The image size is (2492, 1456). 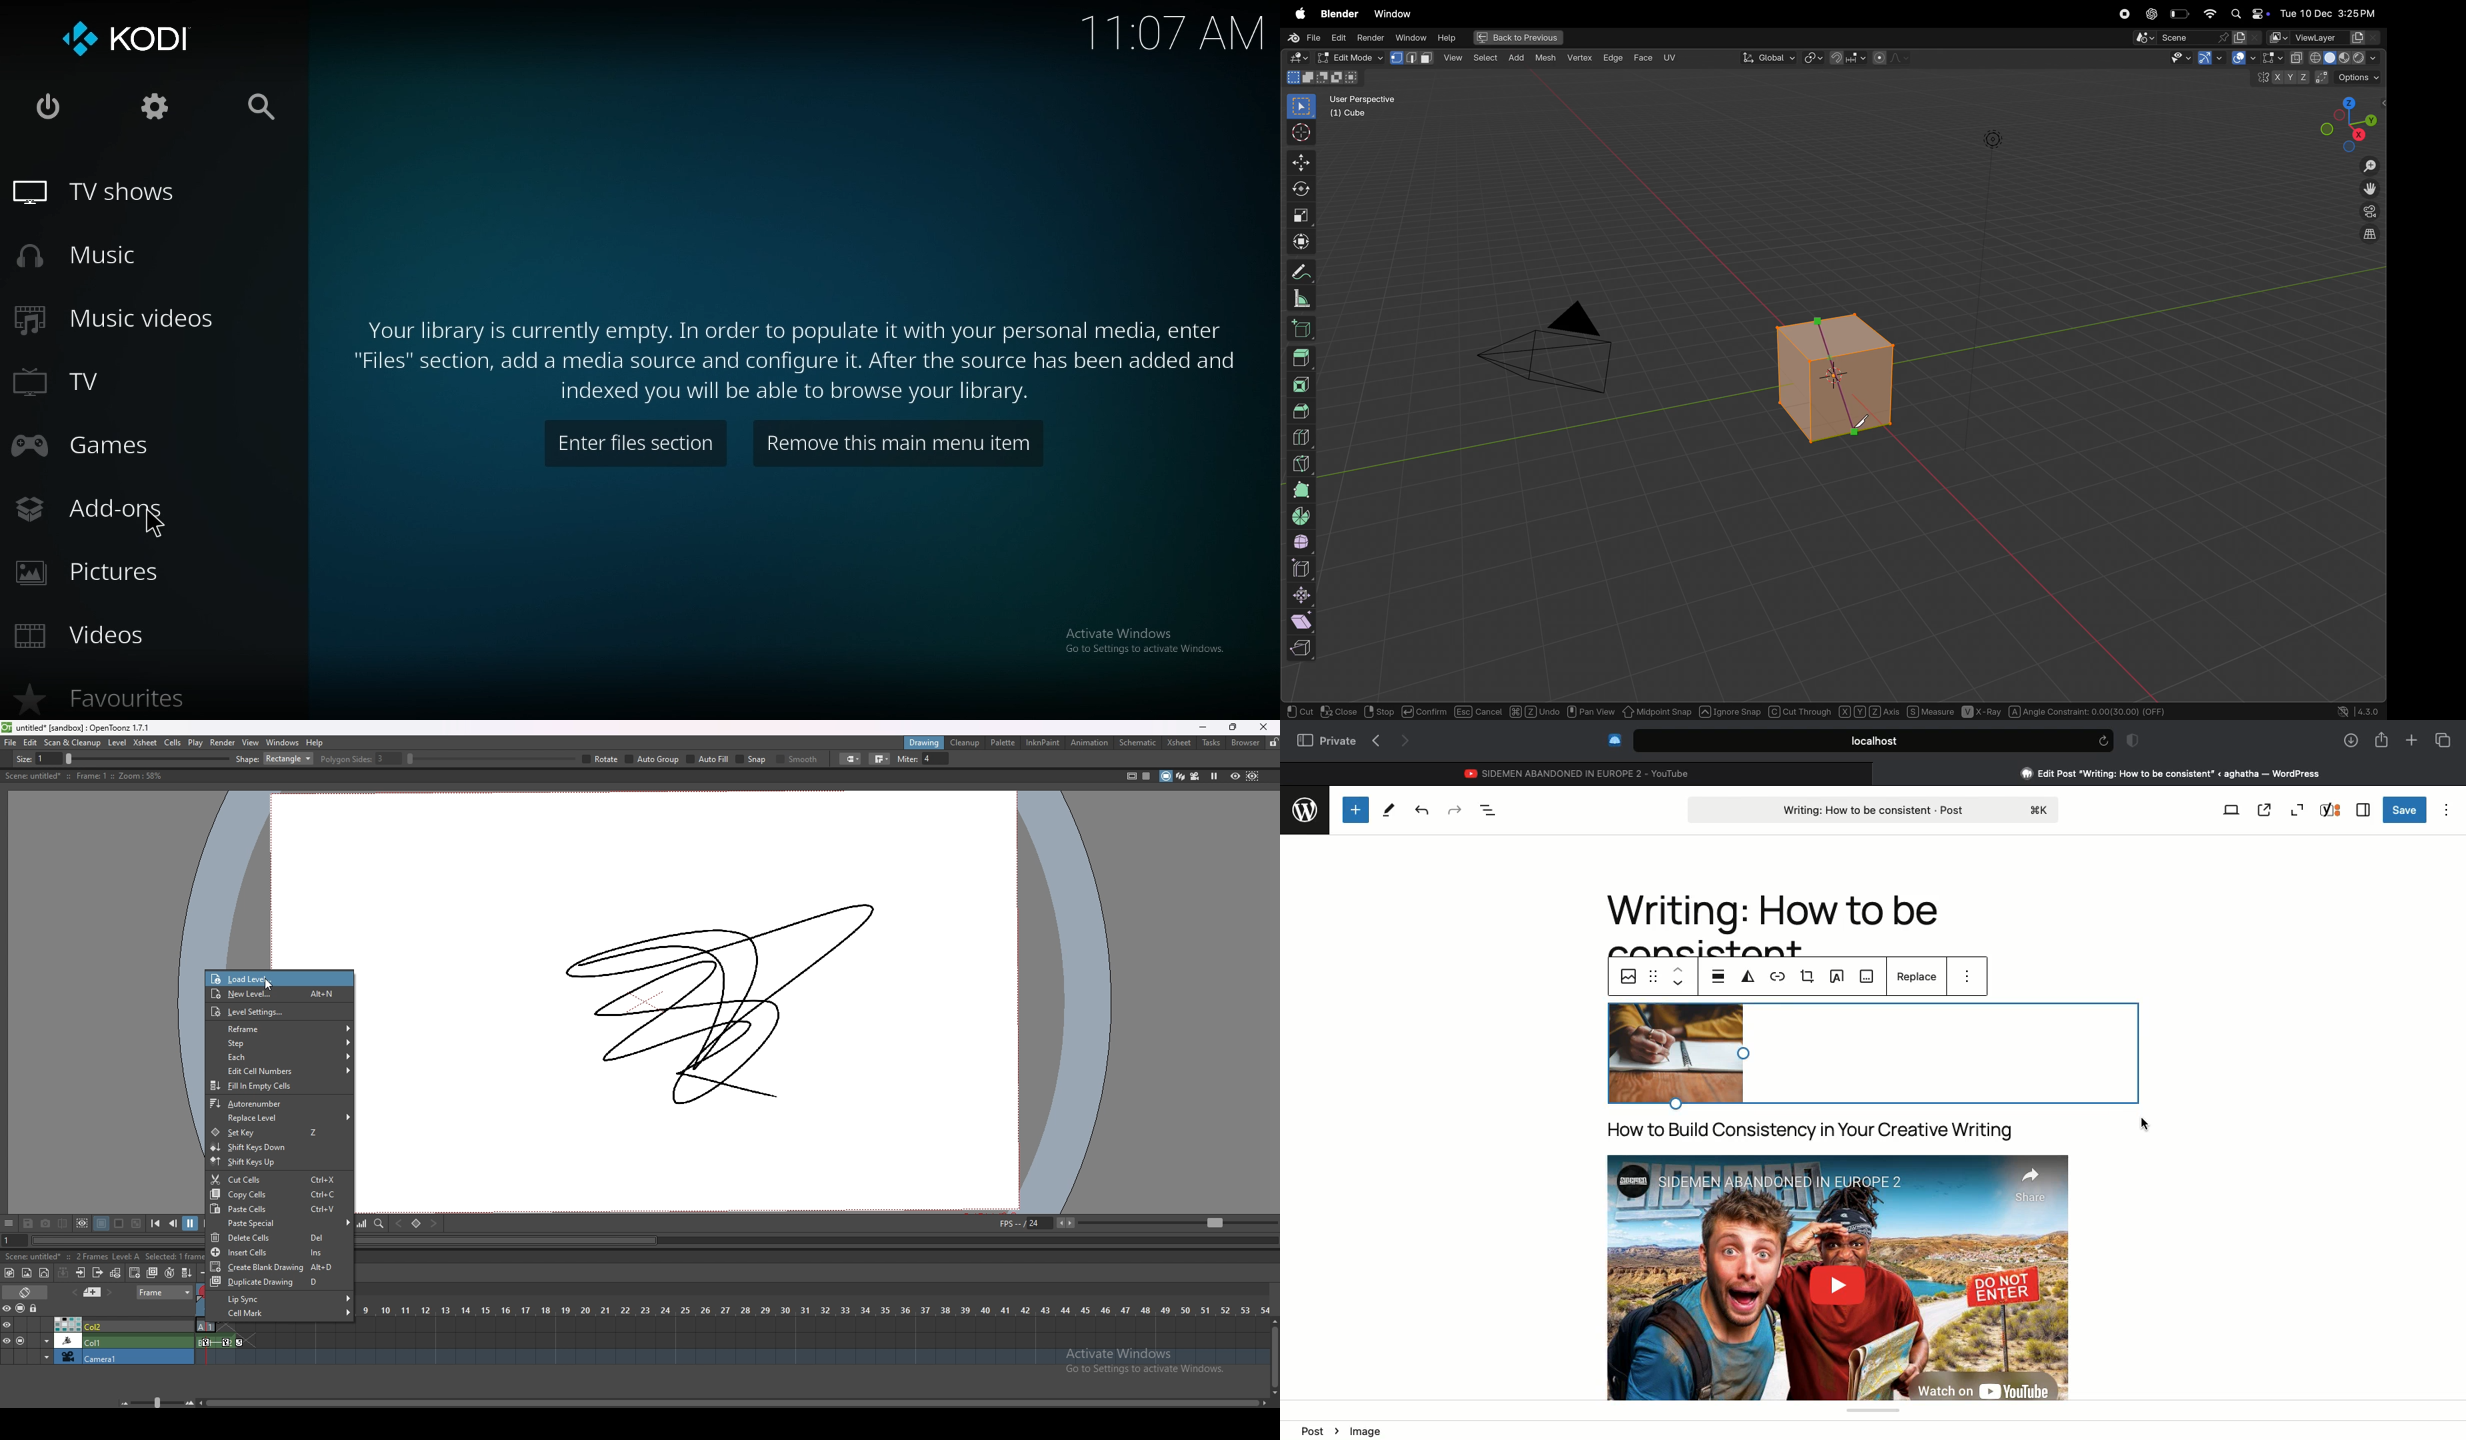 I want to click on wordpress, so click(x=1304, y=807).